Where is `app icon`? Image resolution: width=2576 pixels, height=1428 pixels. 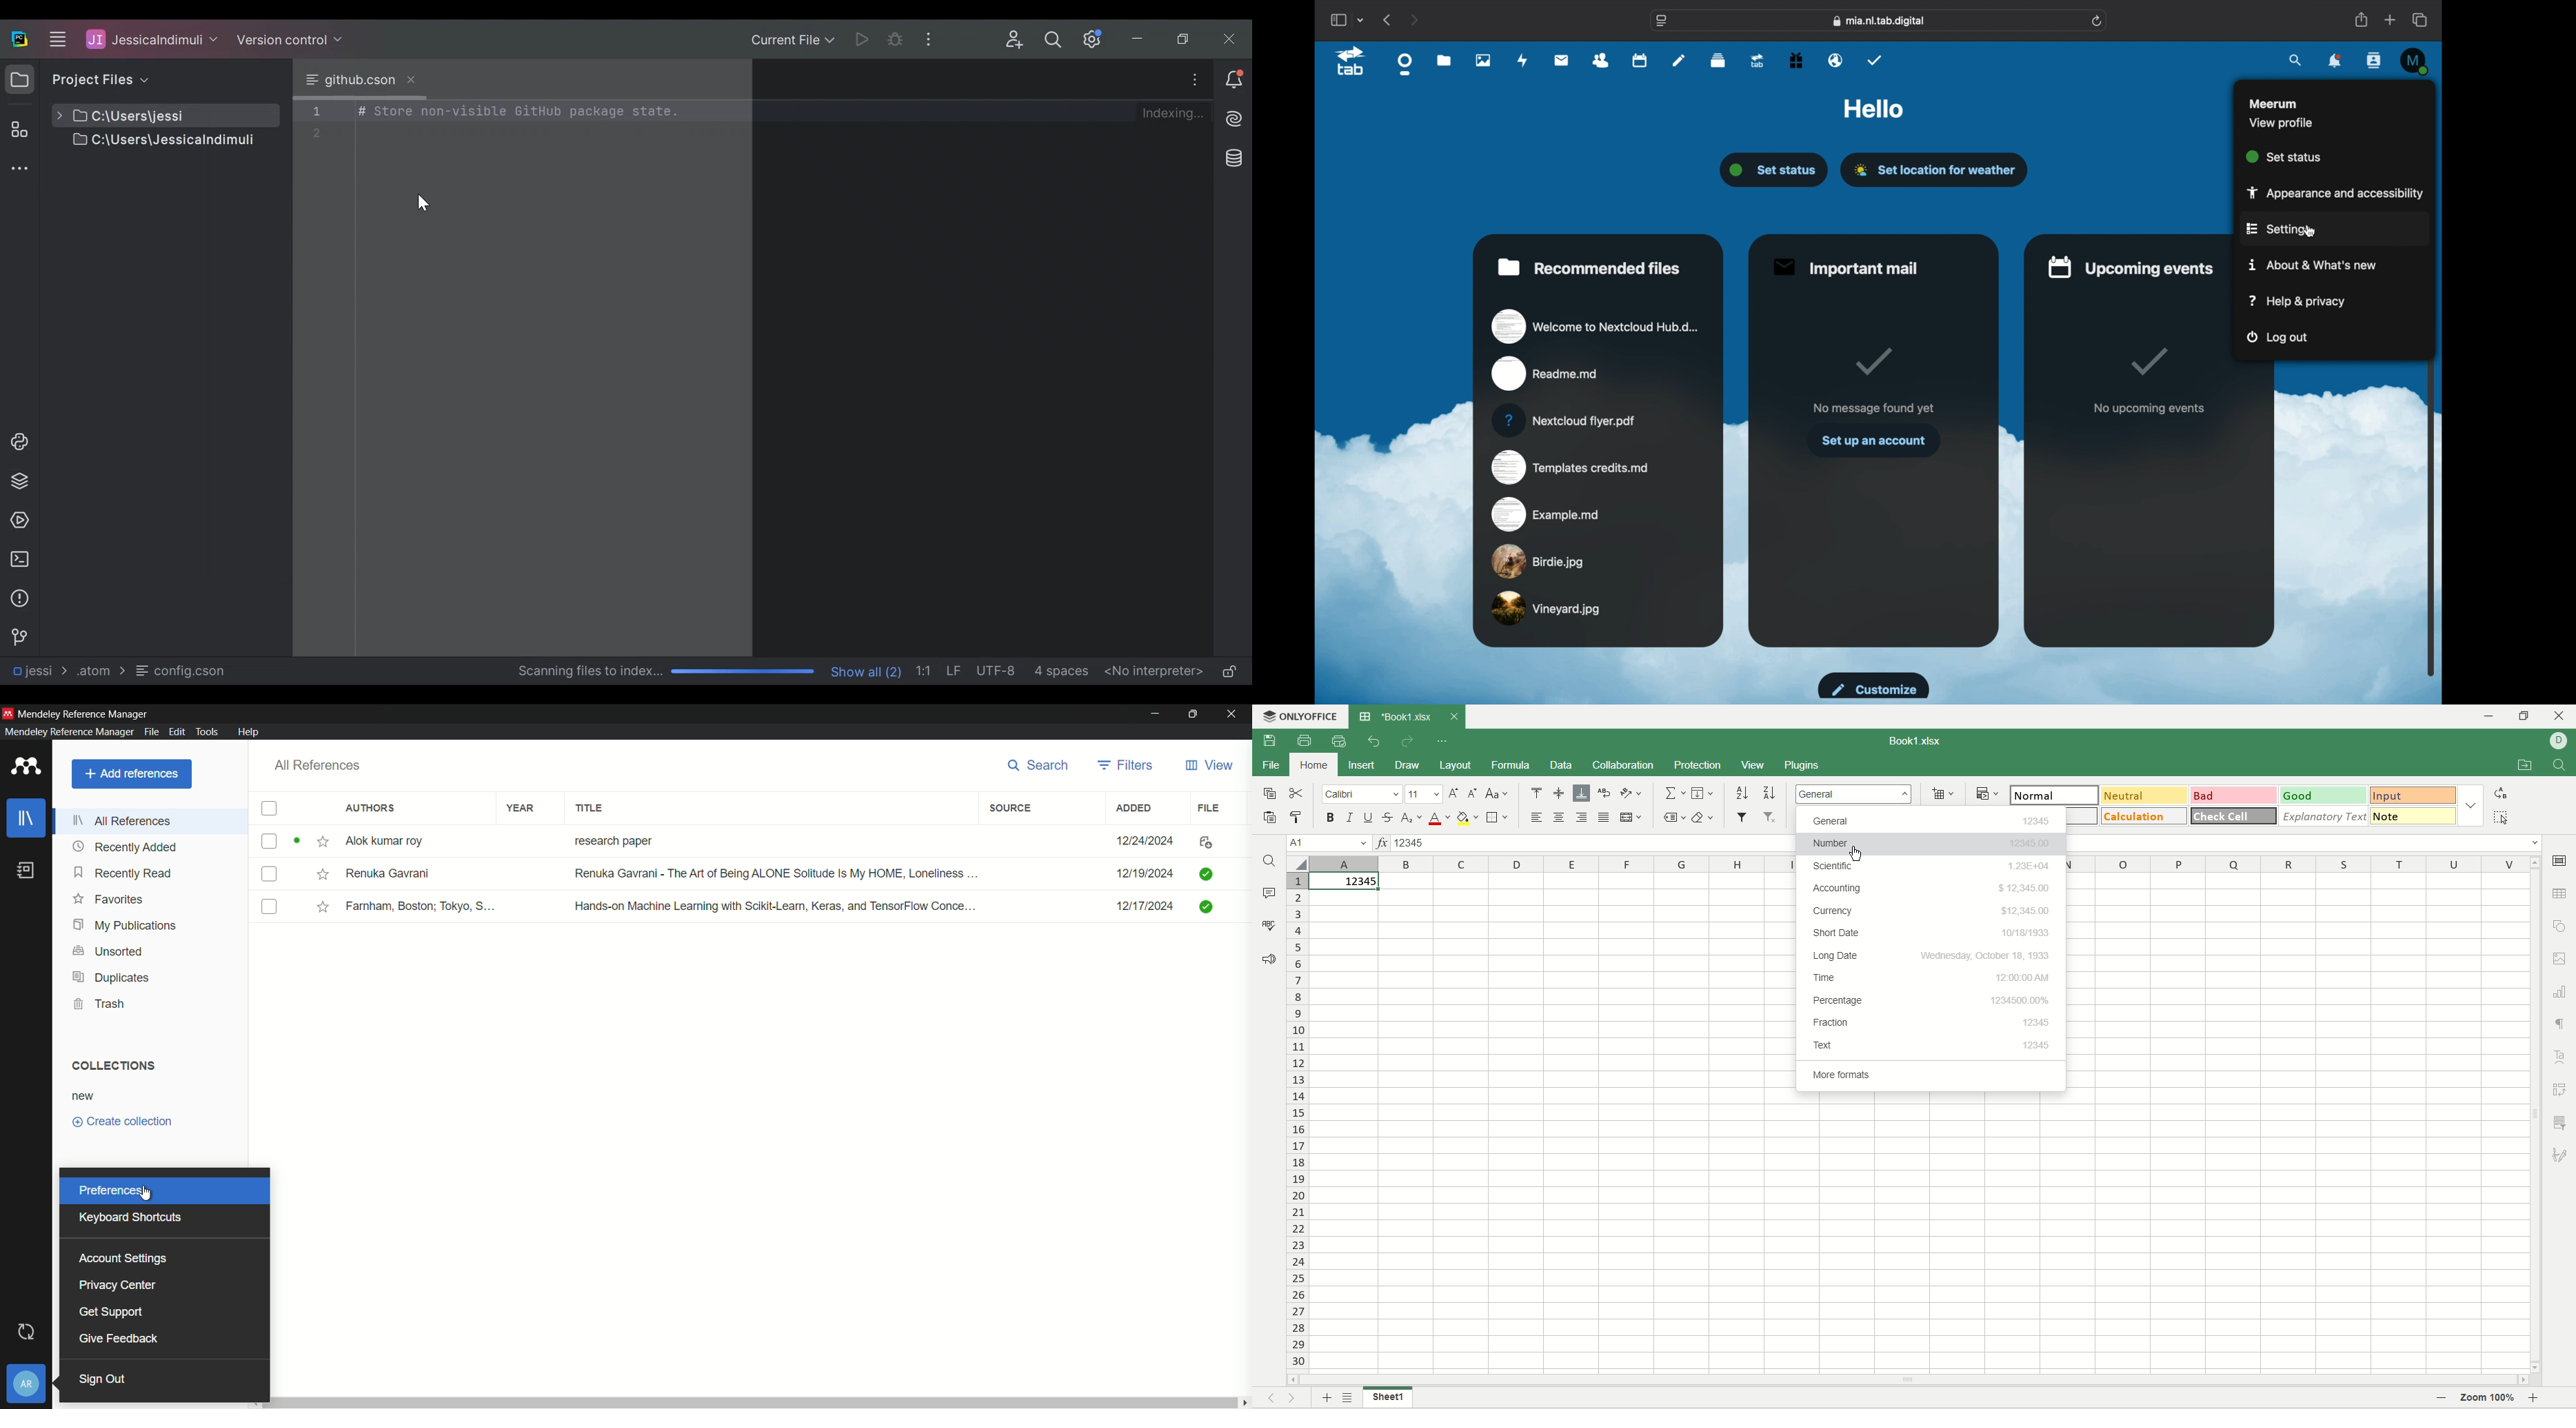
app icon is located at coordinates (8, 712).